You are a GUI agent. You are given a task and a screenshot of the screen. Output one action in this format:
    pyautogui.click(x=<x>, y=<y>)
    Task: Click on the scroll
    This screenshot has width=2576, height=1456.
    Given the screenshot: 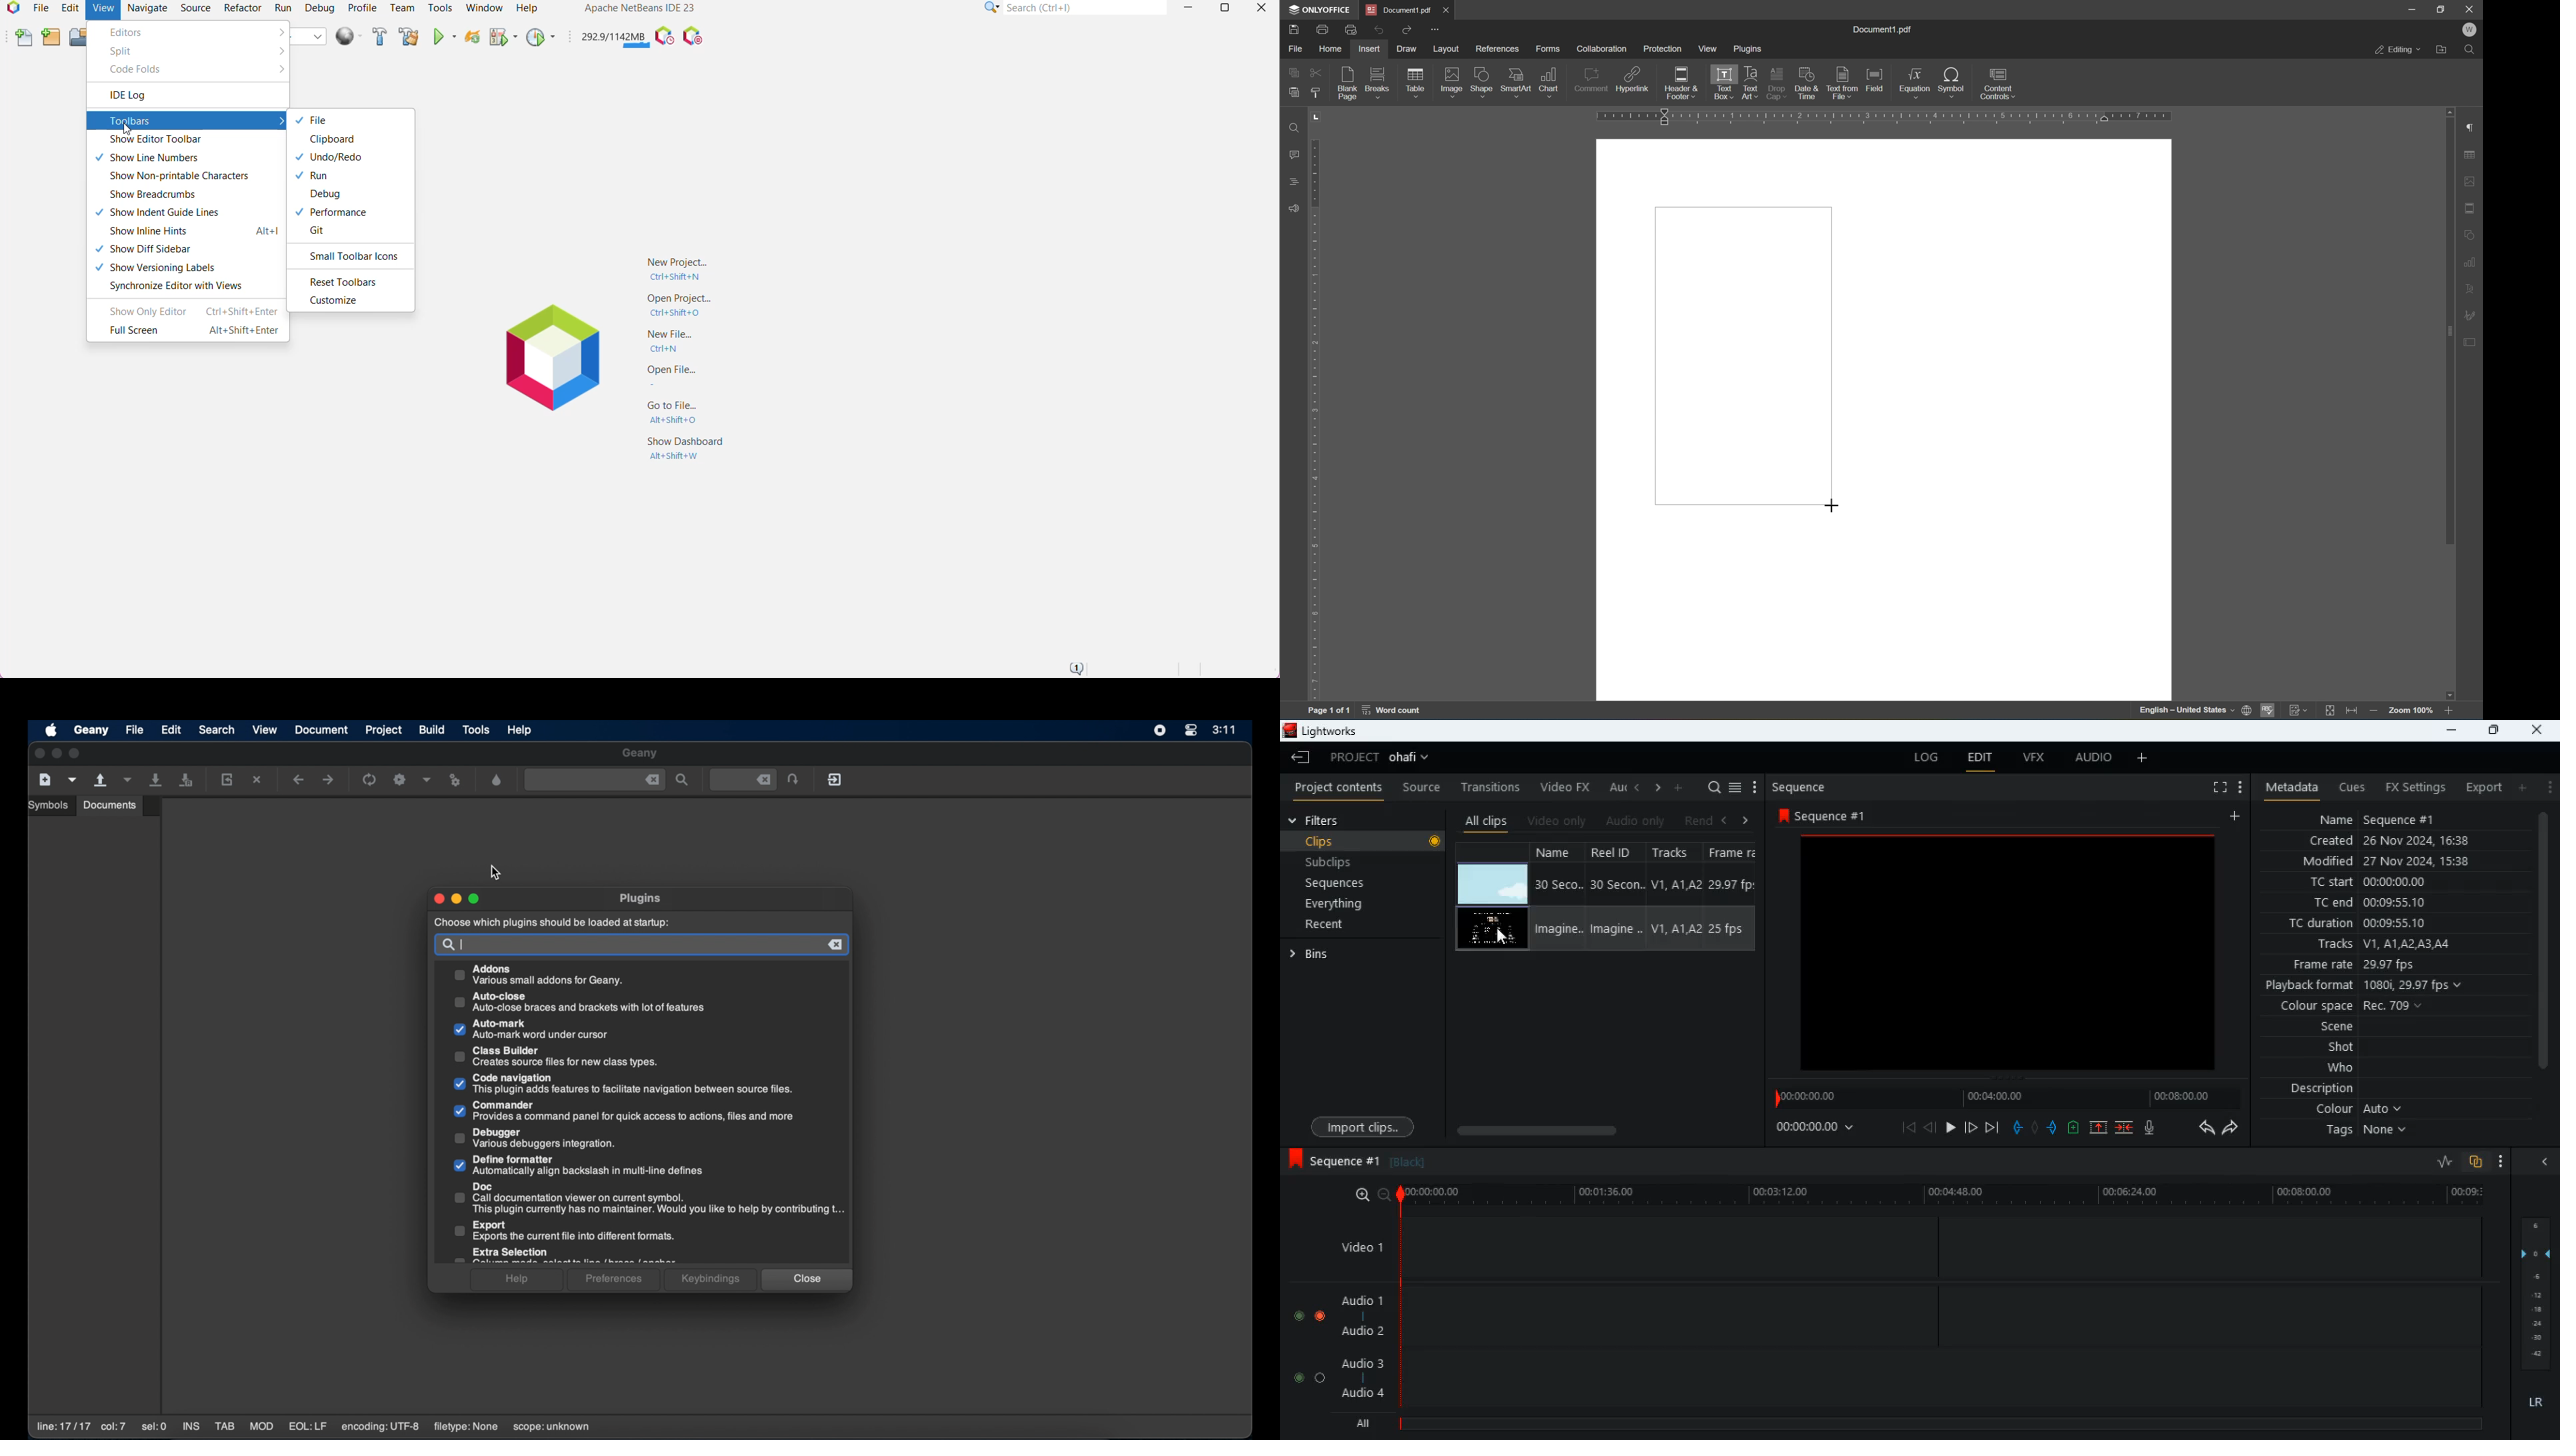 What is the action you would take?
    pyautogui.click(x=1602, y=1130)
    